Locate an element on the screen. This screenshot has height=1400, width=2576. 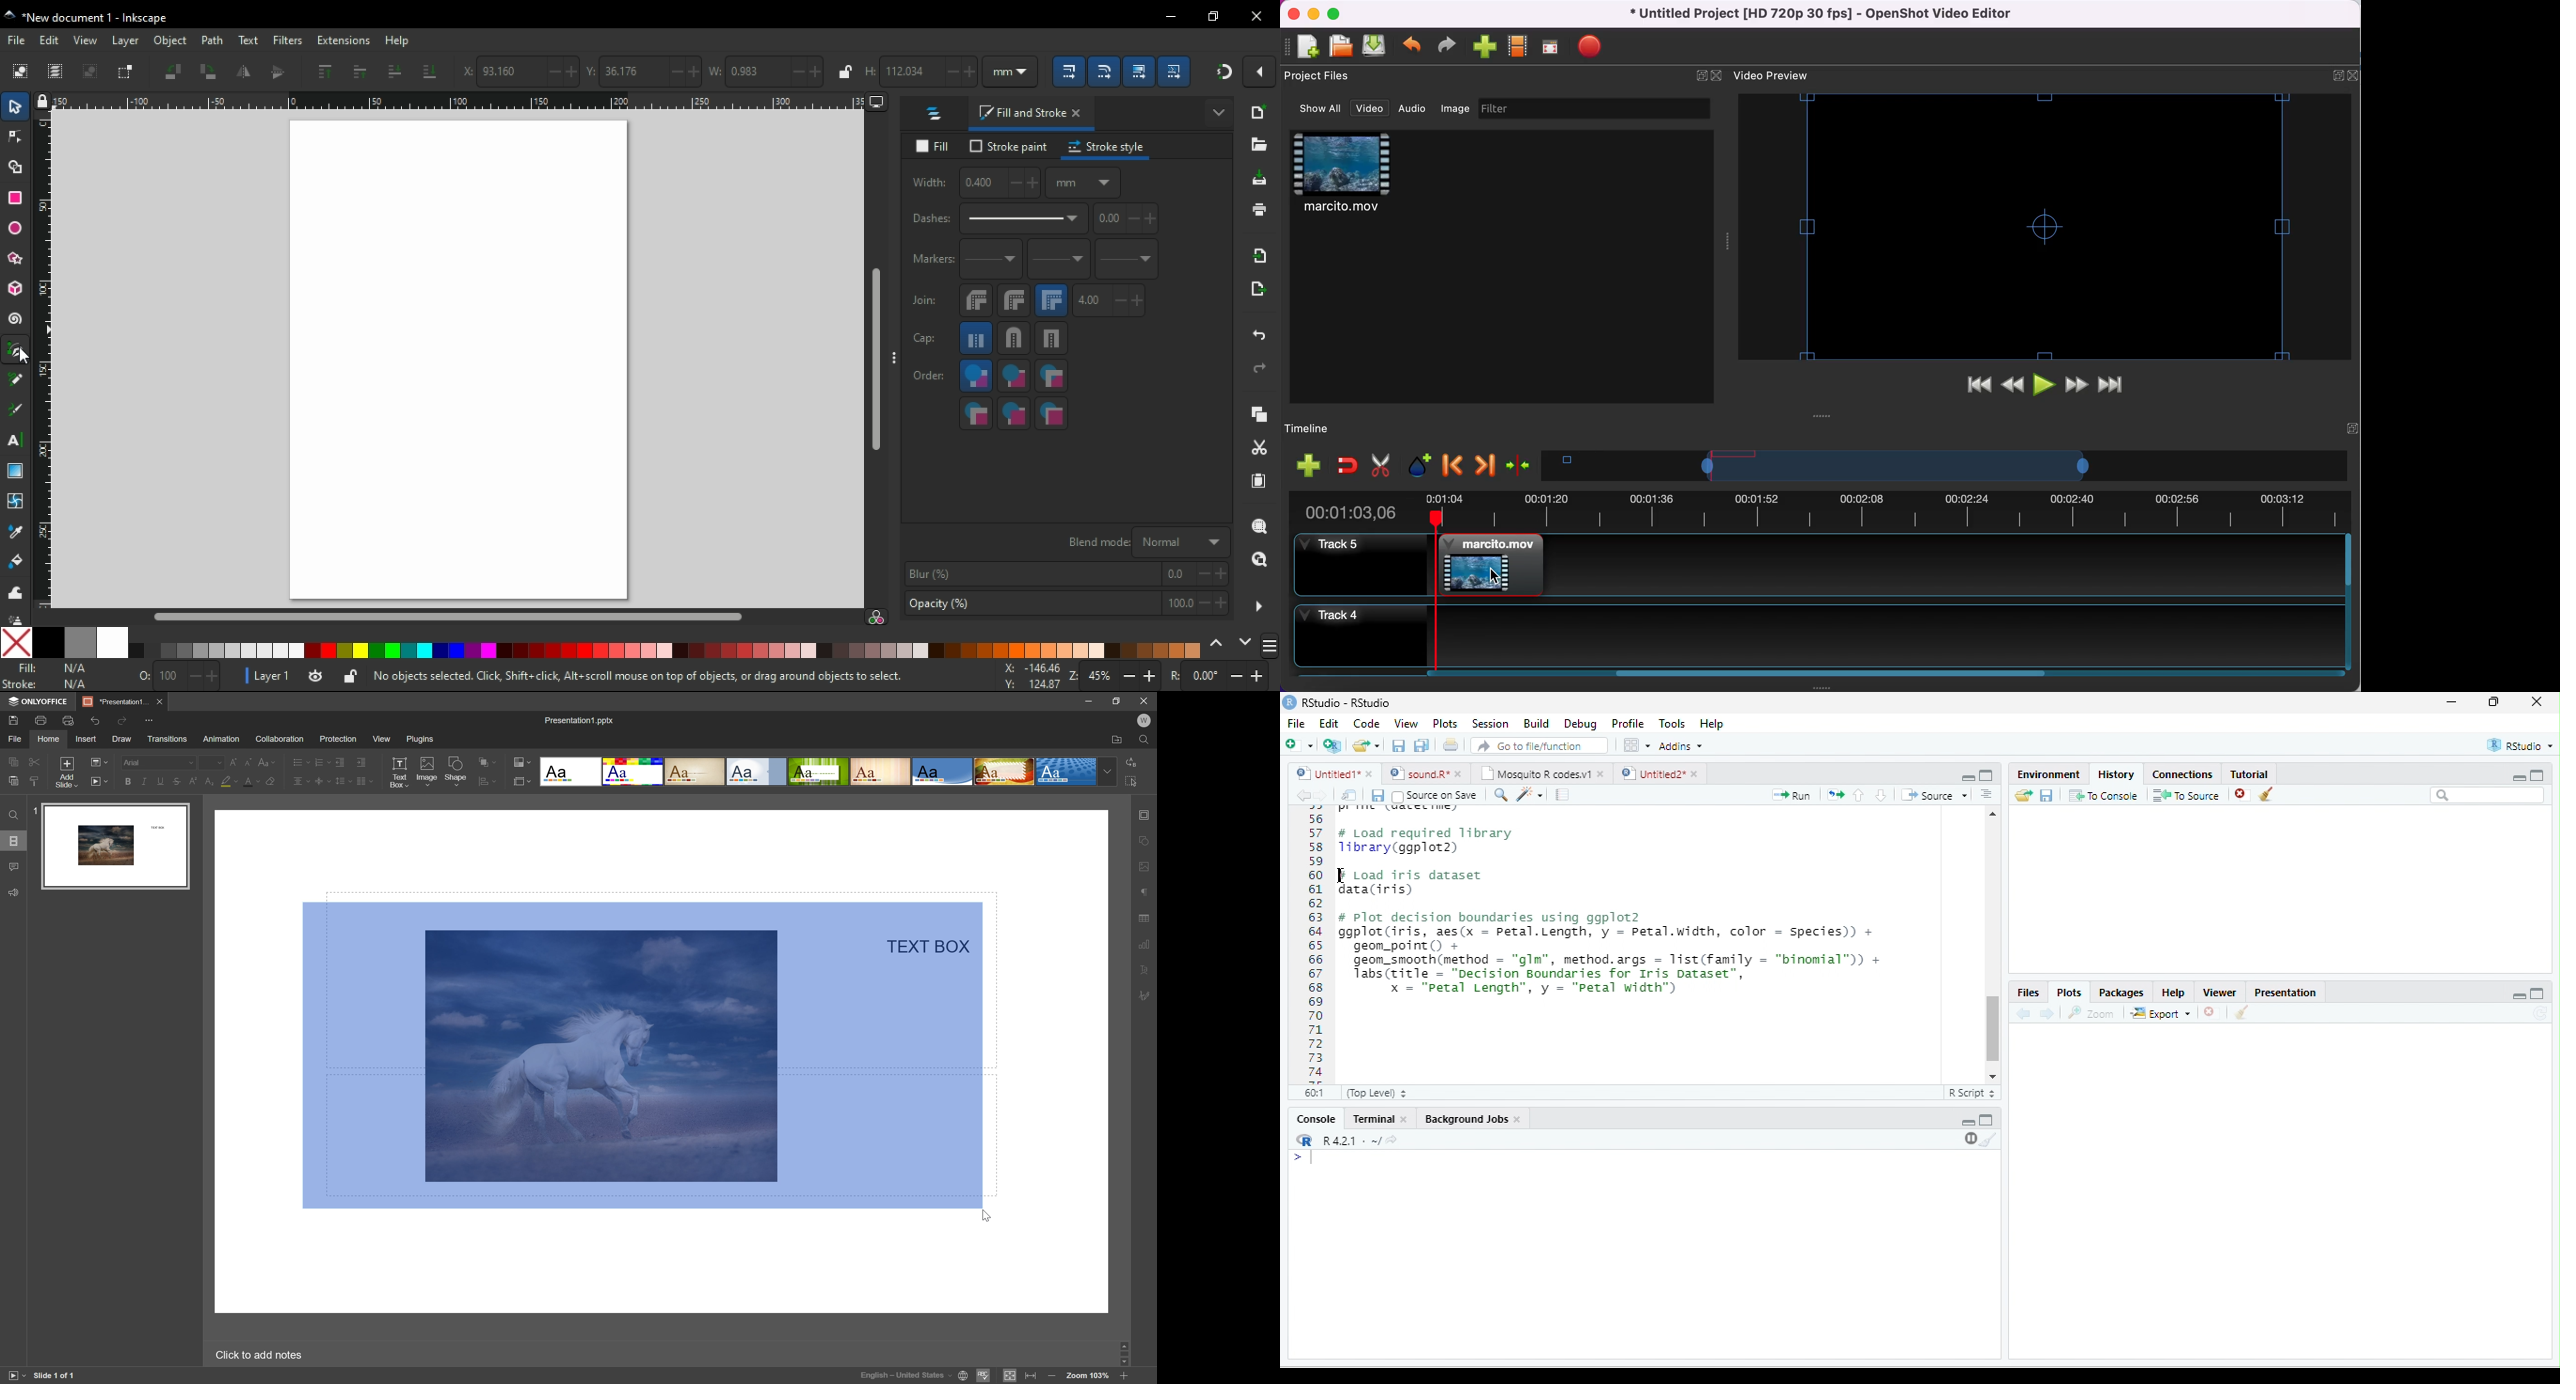
close is located at coordinates (161, 701).